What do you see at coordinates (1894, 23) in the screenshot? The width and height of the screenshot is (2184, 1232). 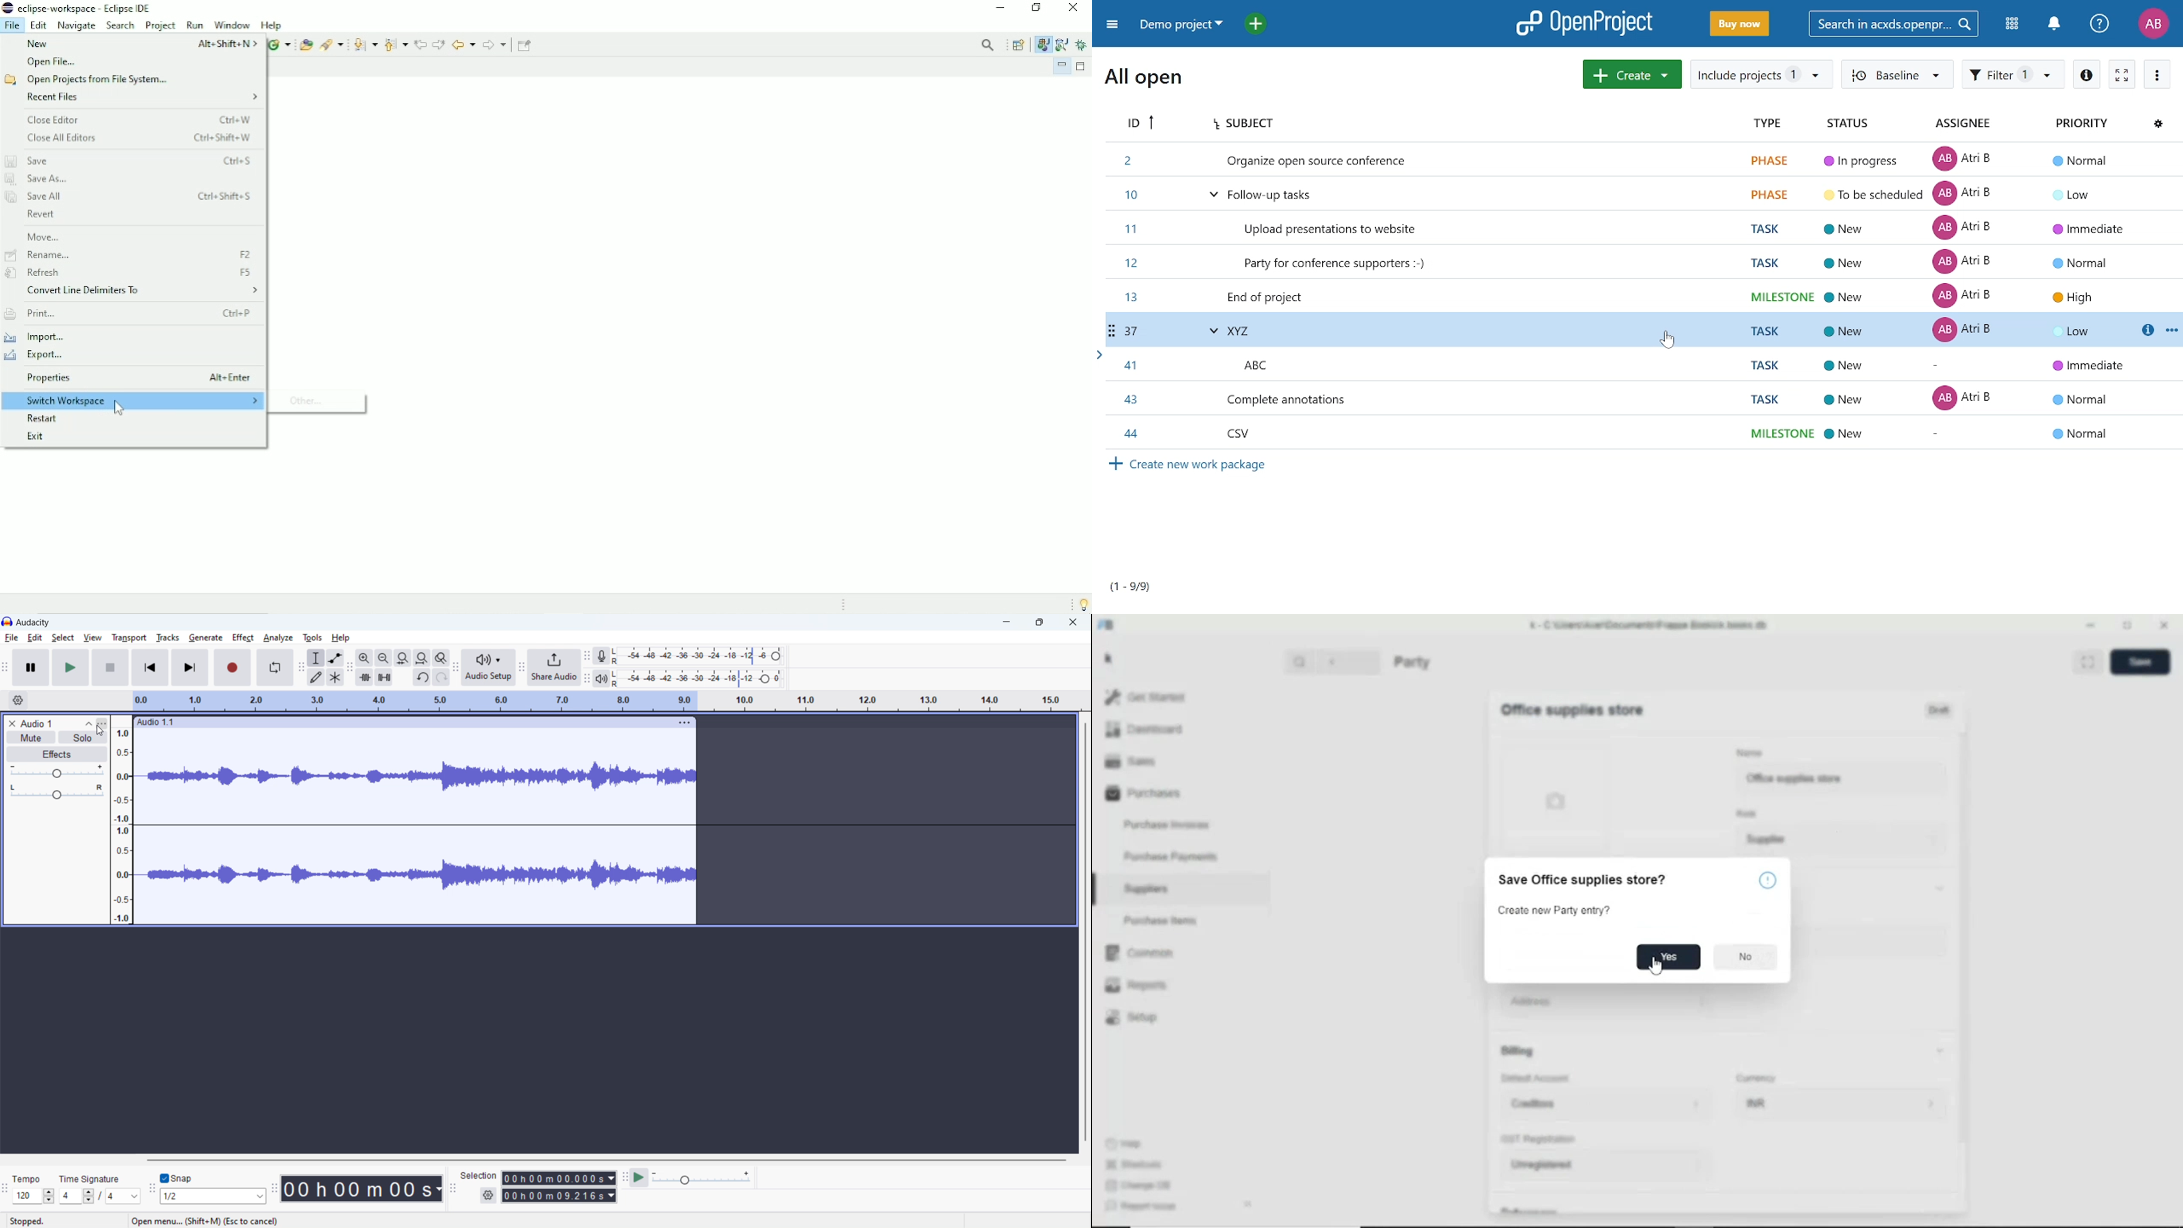 I see `Search` at bounding box center [1894, 23].